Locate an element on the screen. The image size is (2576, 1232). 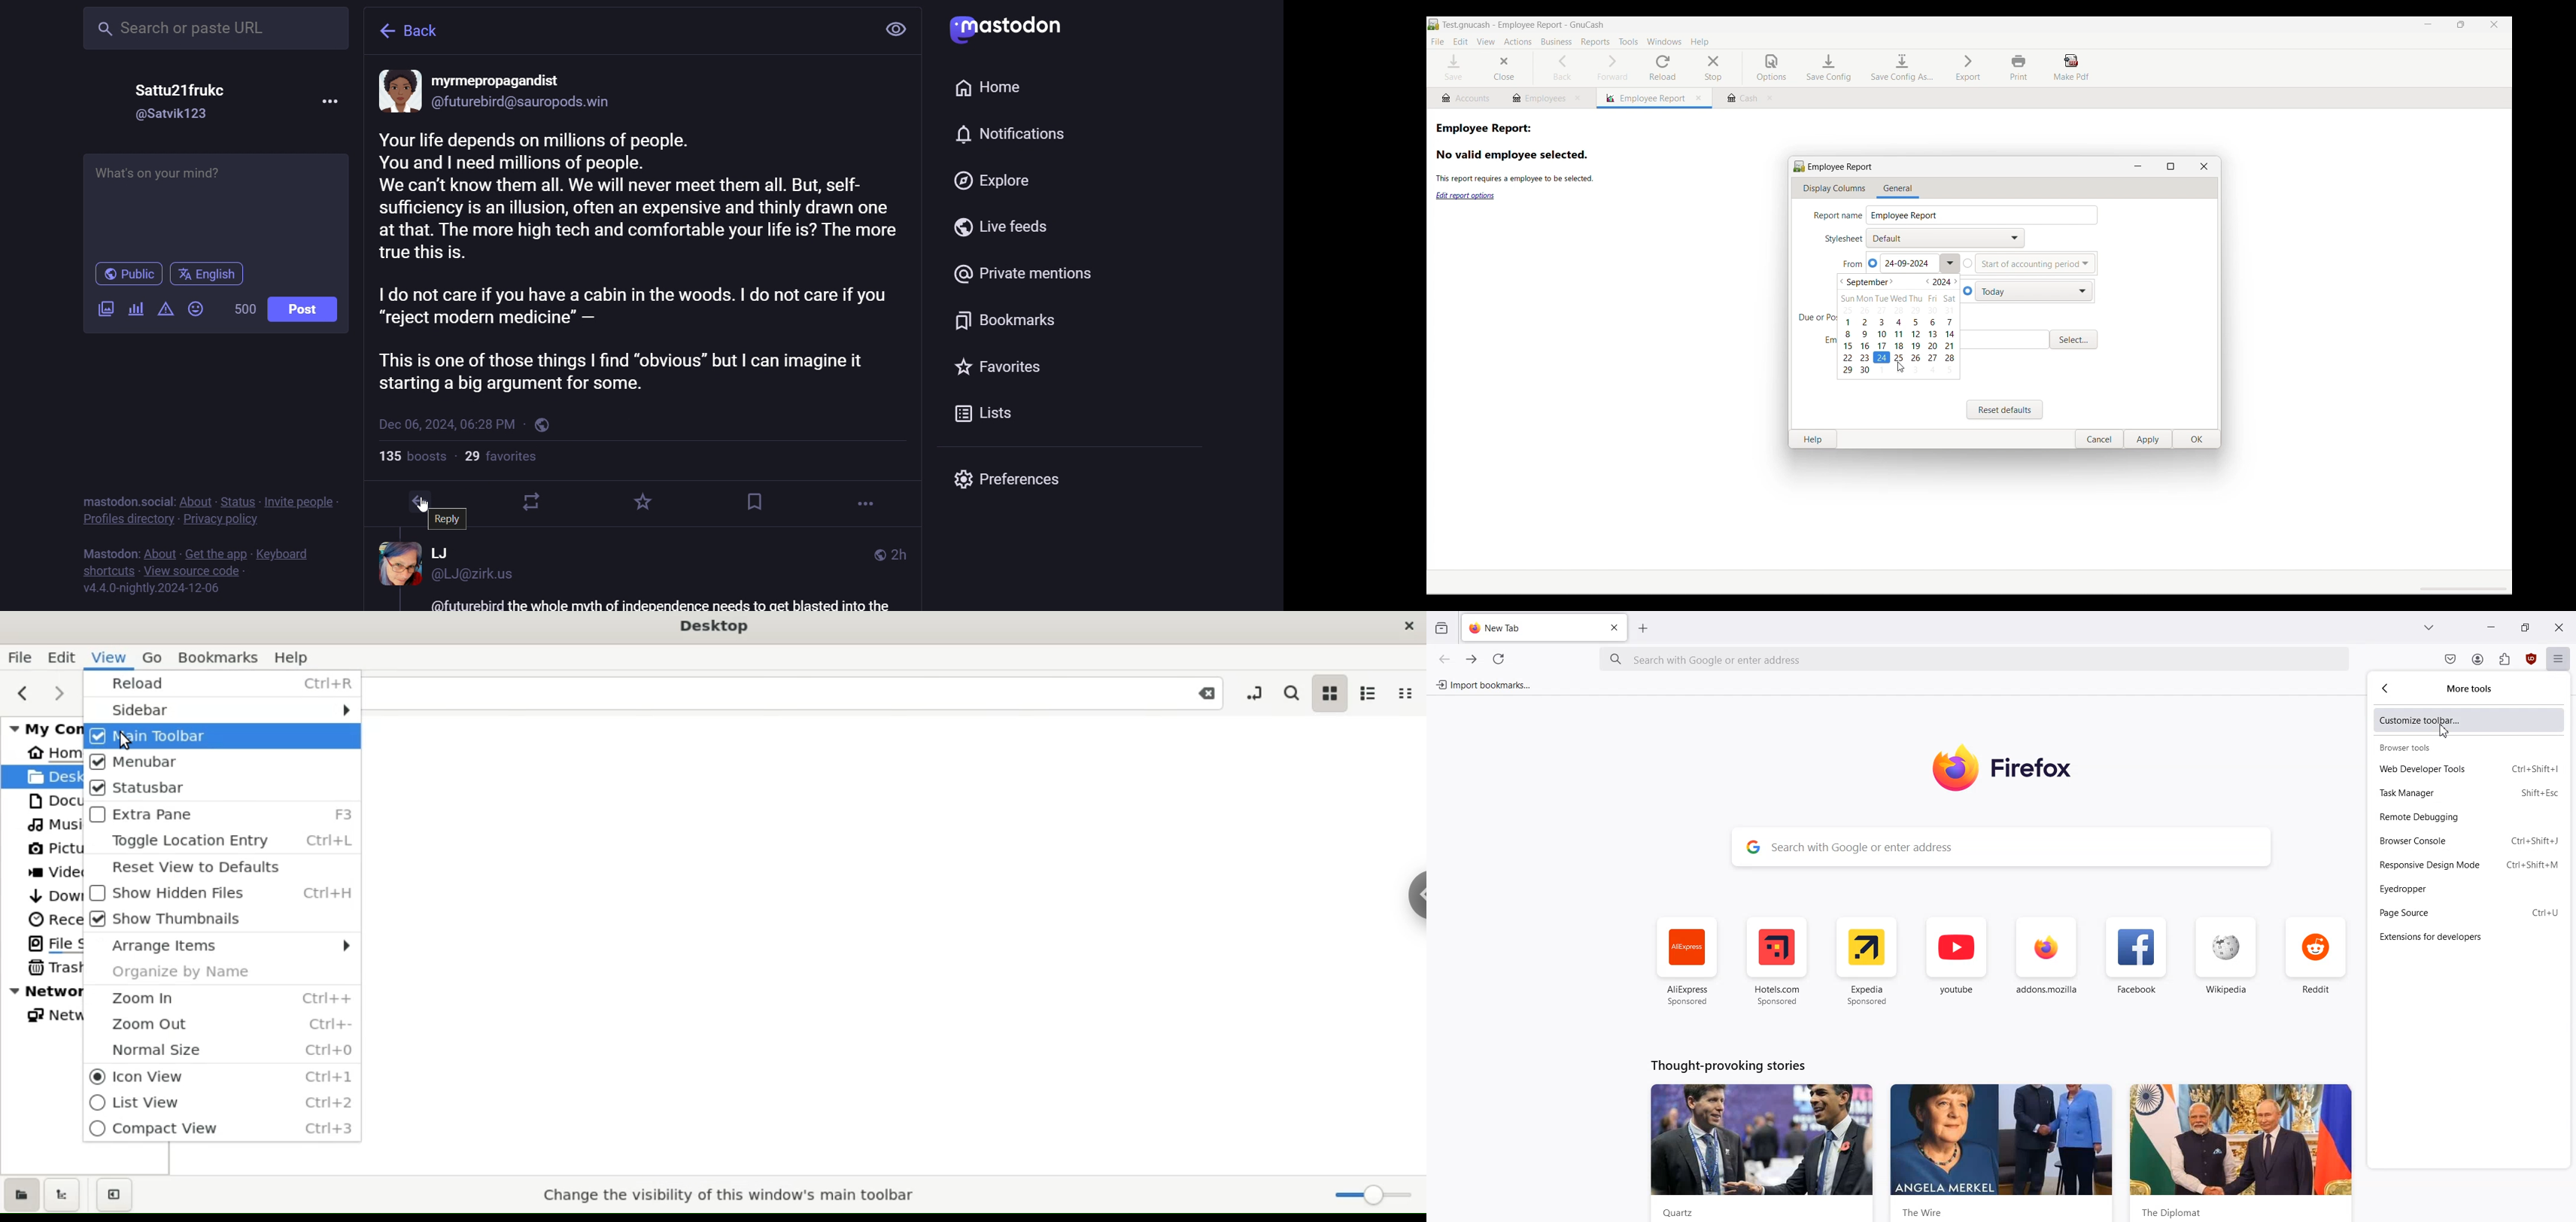
organize by name is located at coordinates (221, 974).